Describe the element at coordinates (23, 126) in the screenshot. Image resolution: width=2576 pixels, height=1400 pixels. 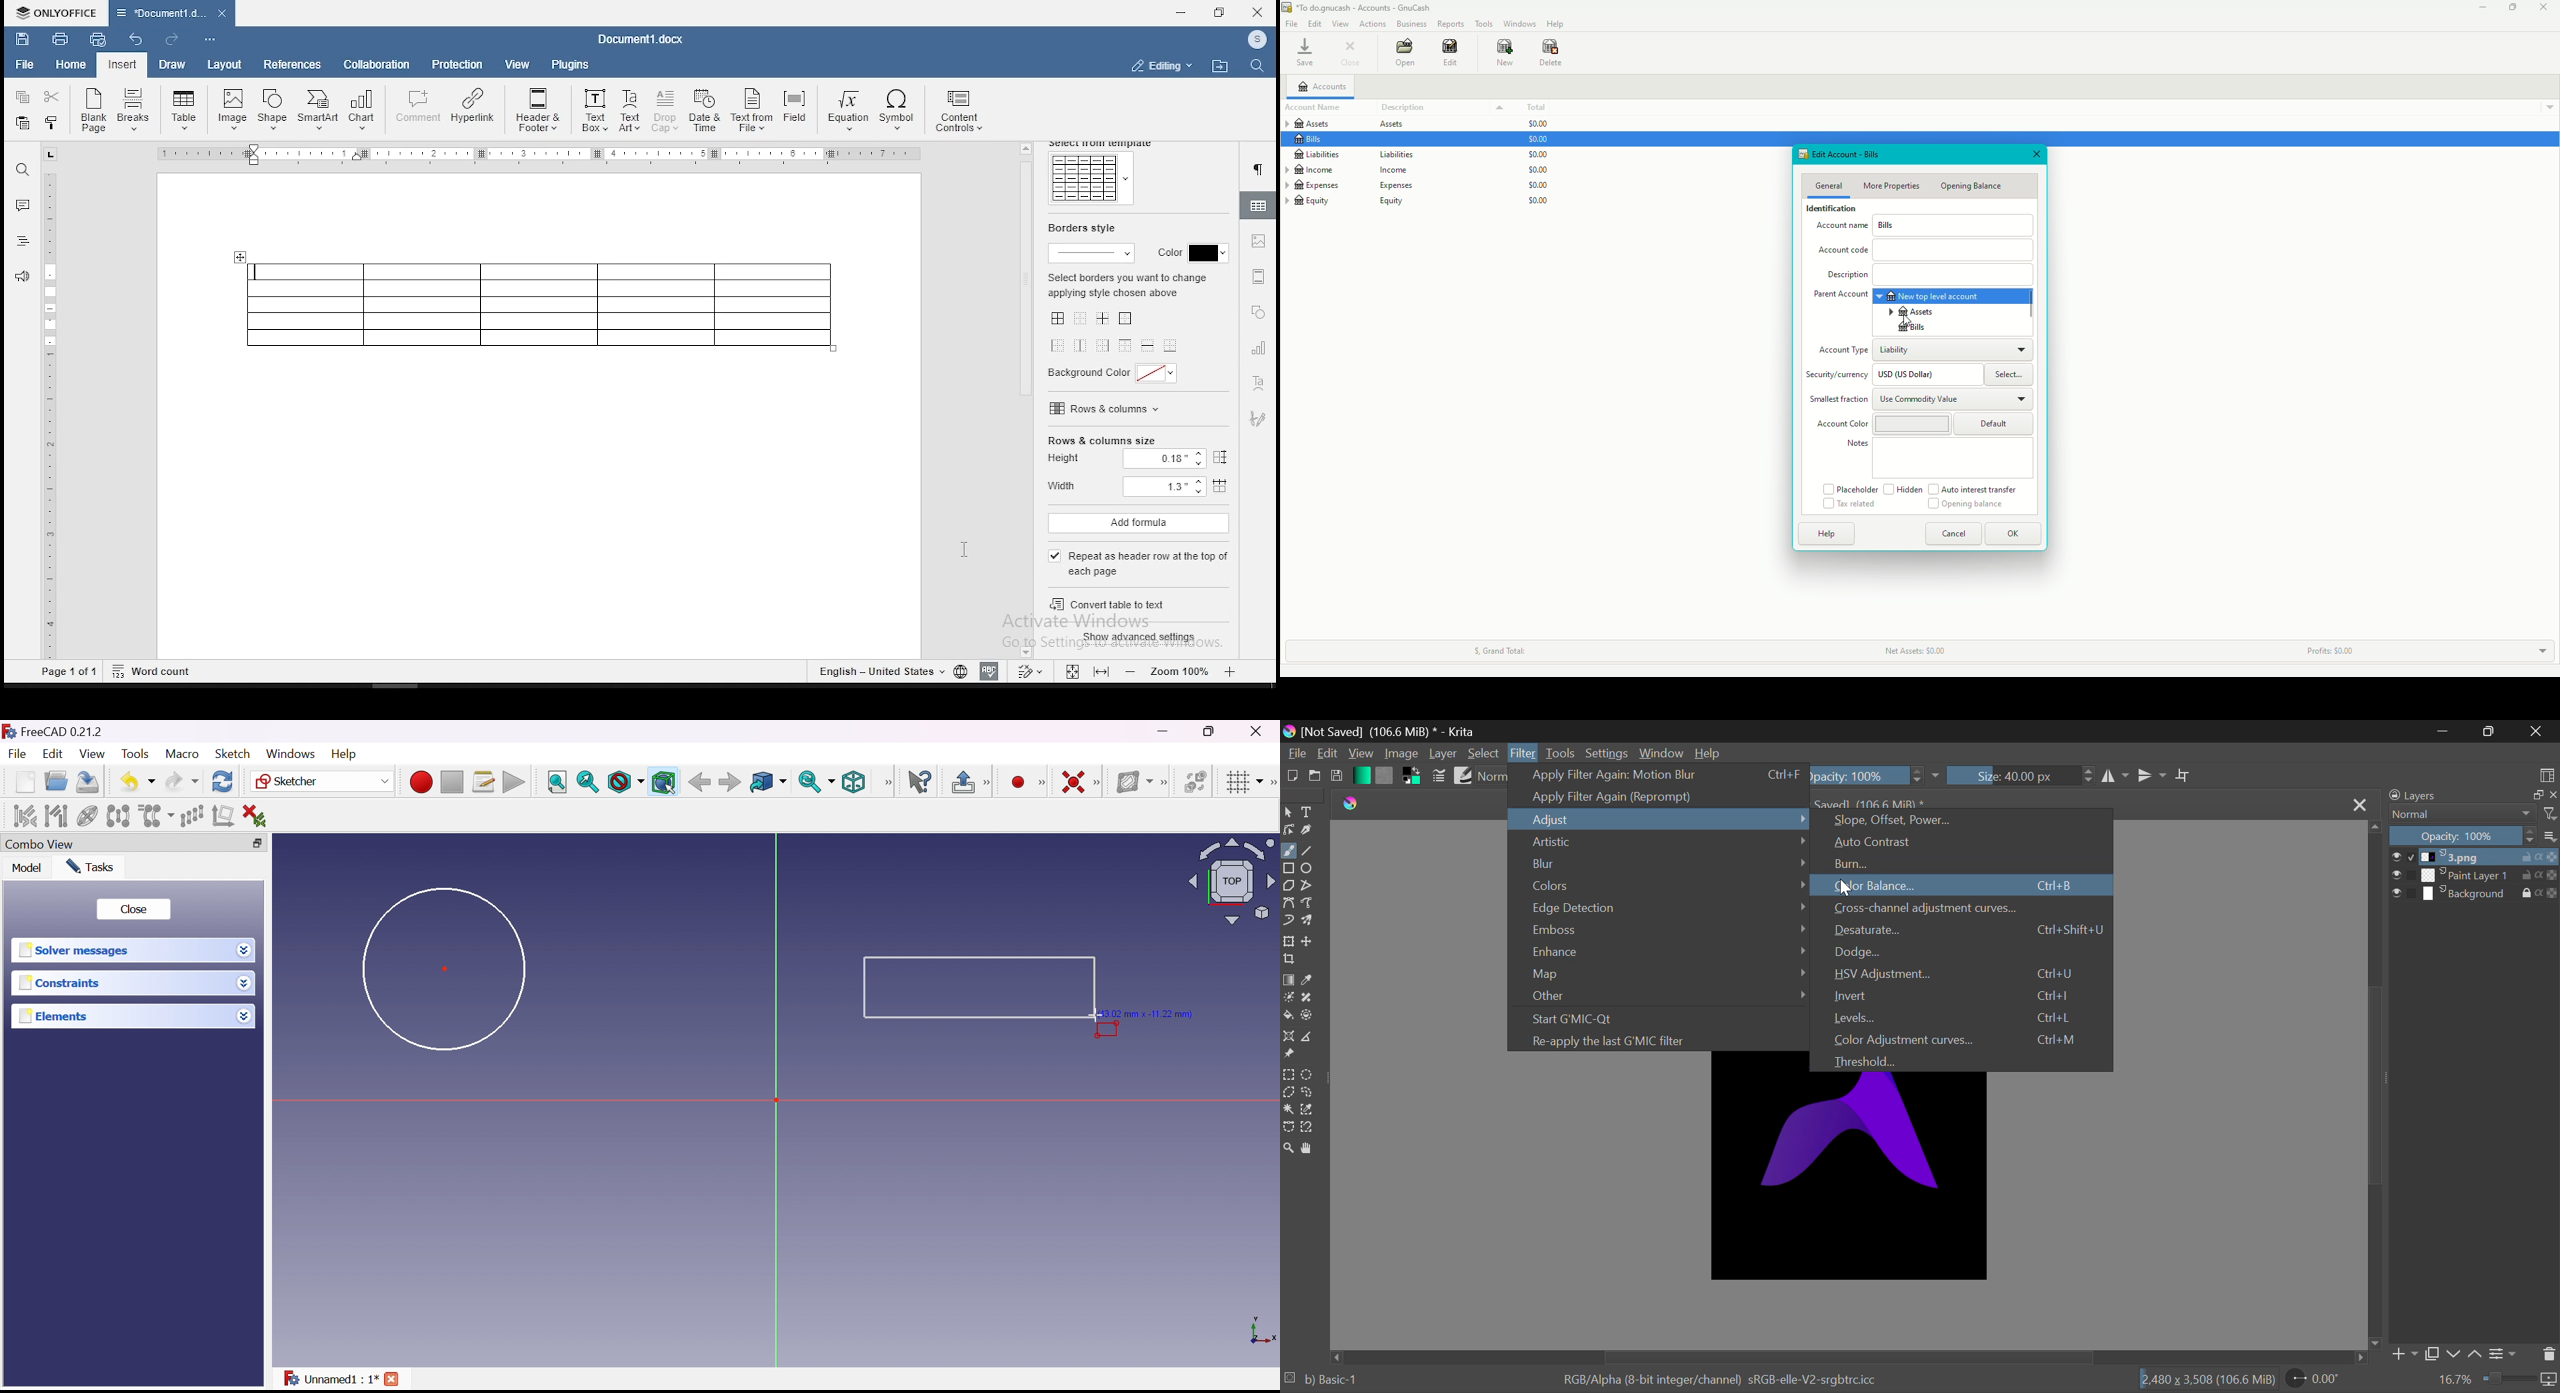
I see `paste` at that location.